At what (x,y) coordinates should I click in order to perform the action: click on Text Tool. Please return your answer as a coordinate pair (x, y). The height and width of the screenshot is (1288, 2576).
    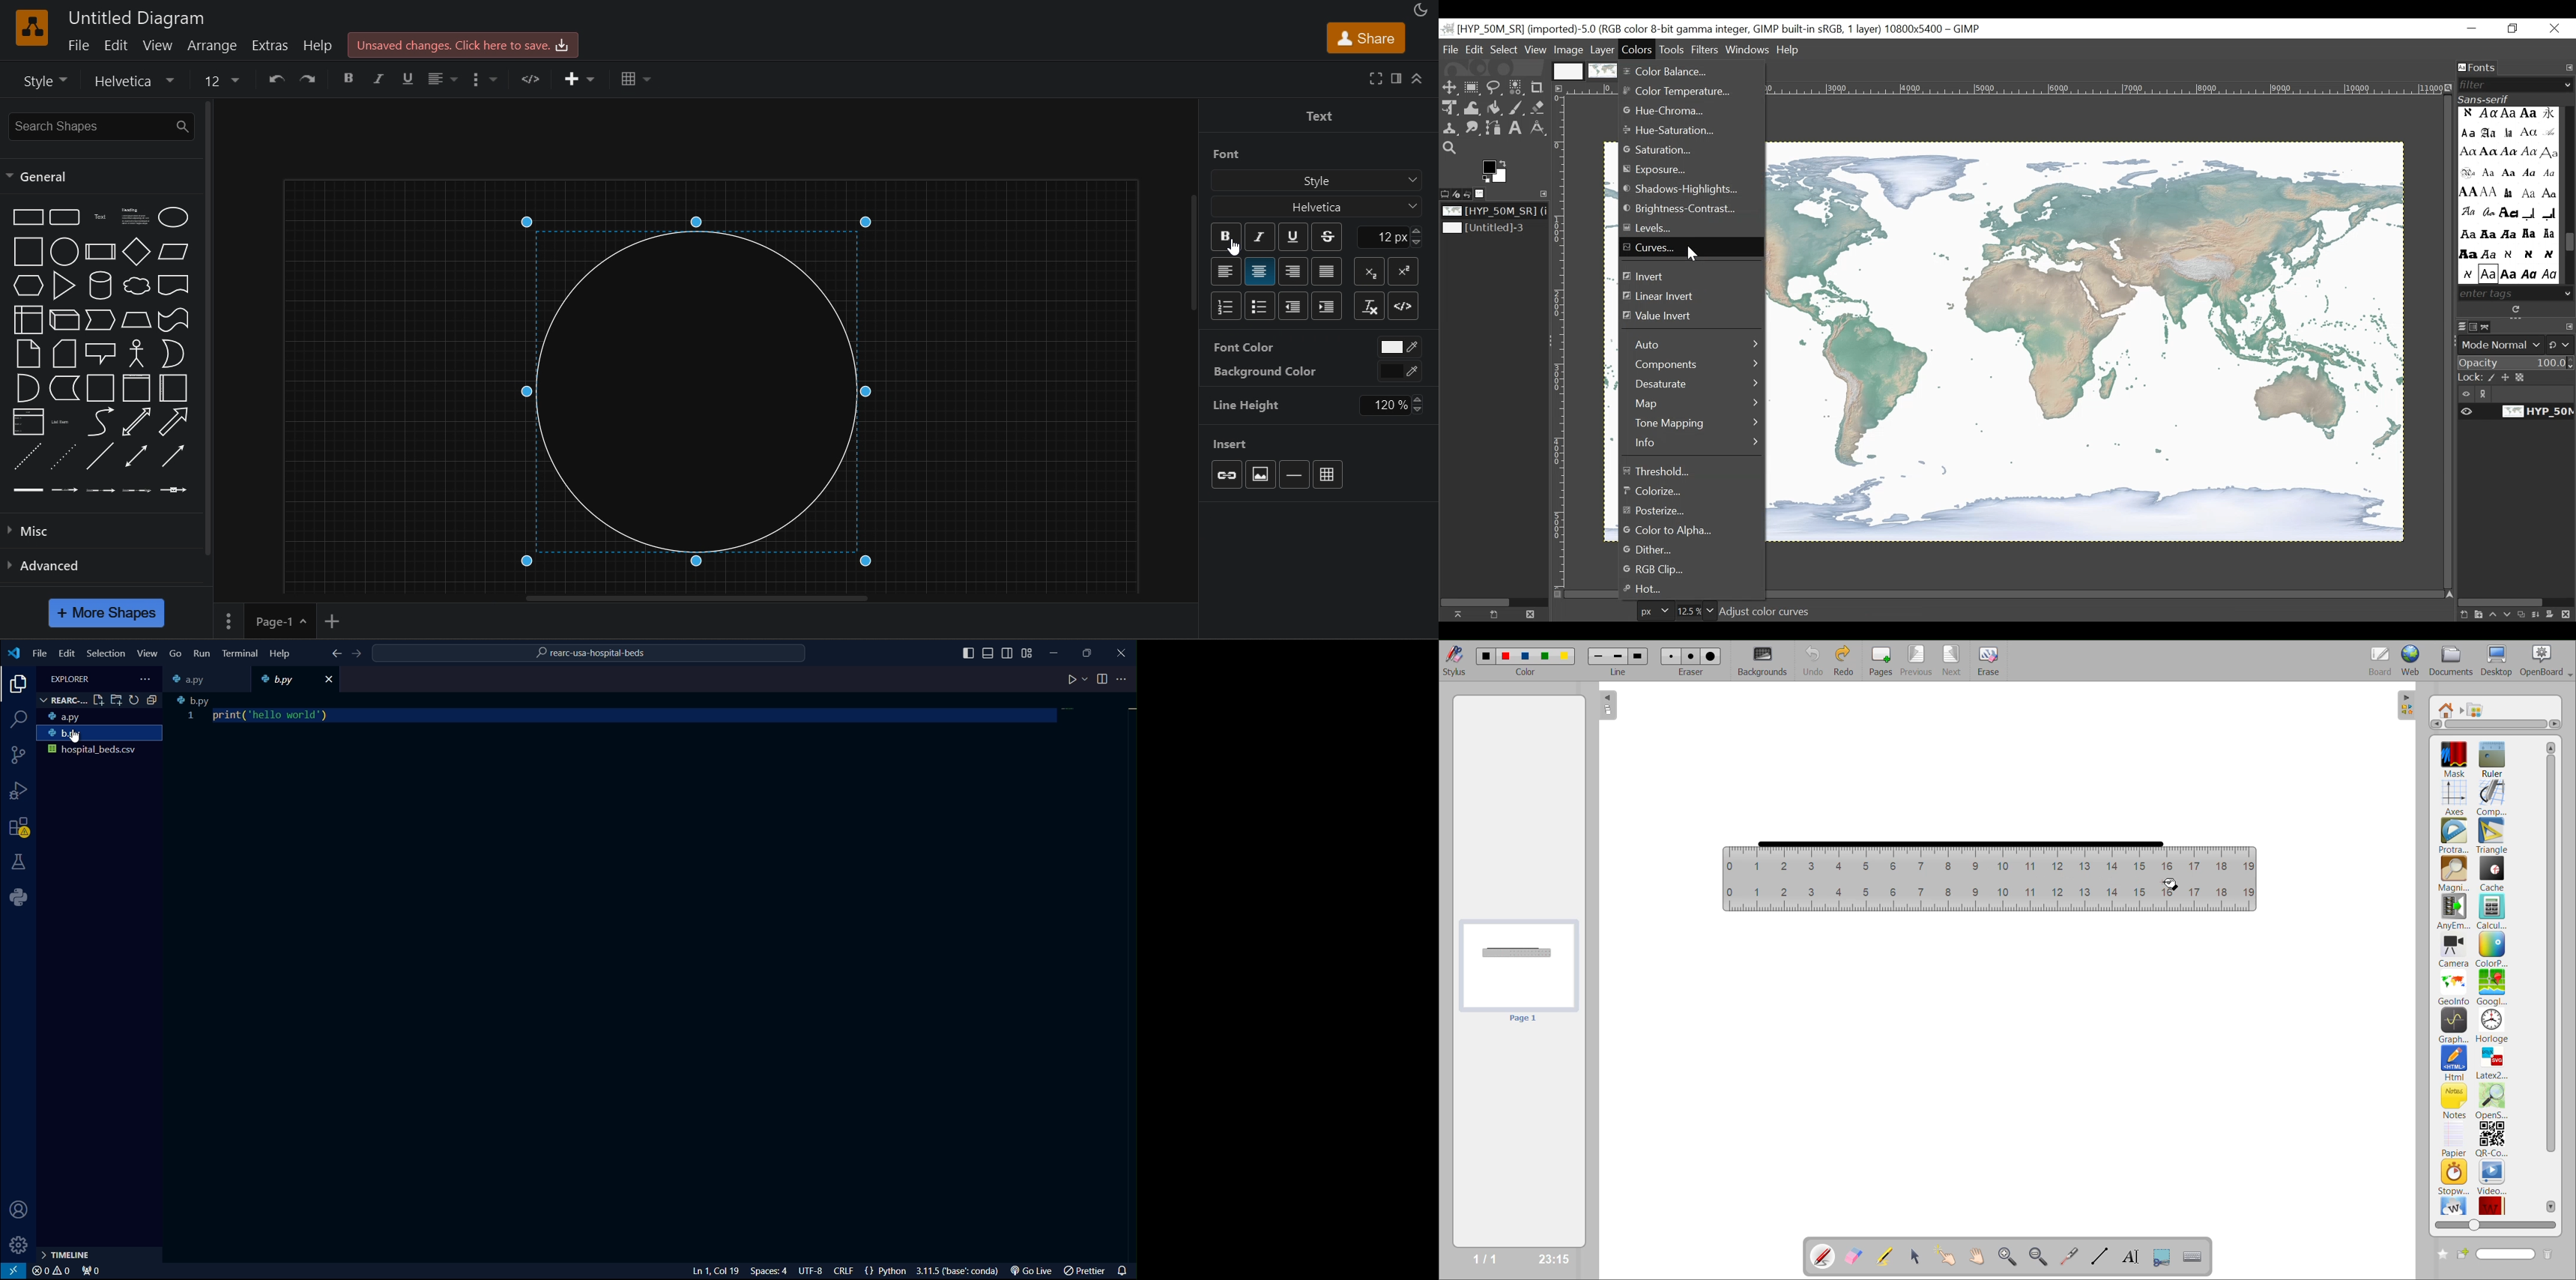
    Looking at the image, I should click on (1516, 129).